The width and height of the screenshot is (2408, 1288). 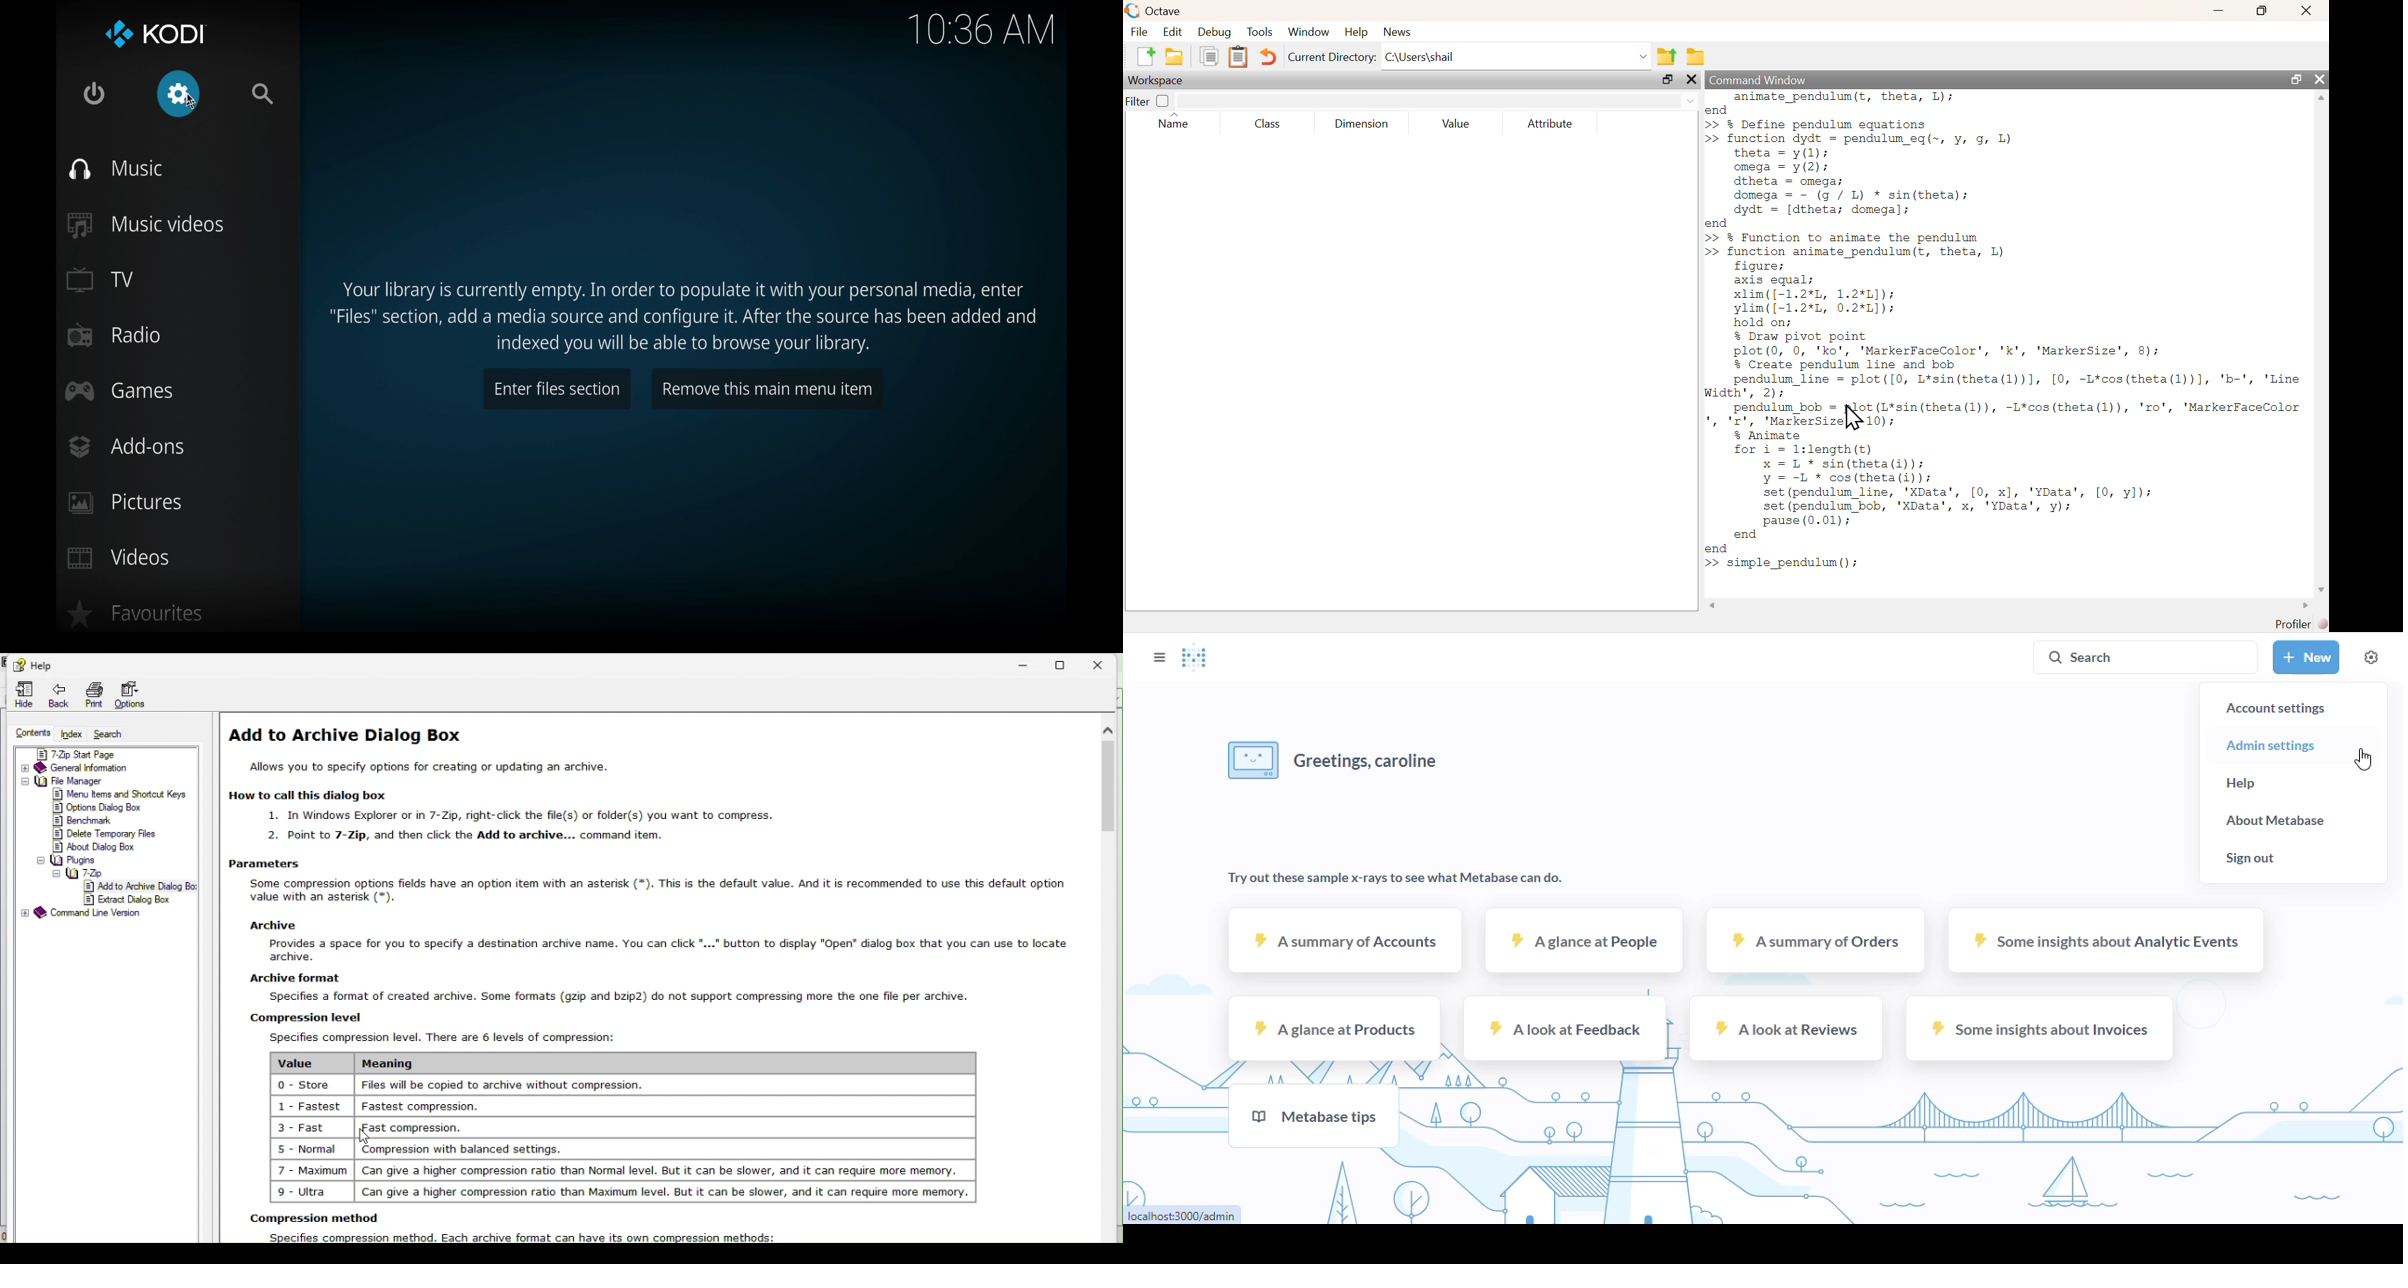 I want to click on new script, so click(x=1147, y=55).